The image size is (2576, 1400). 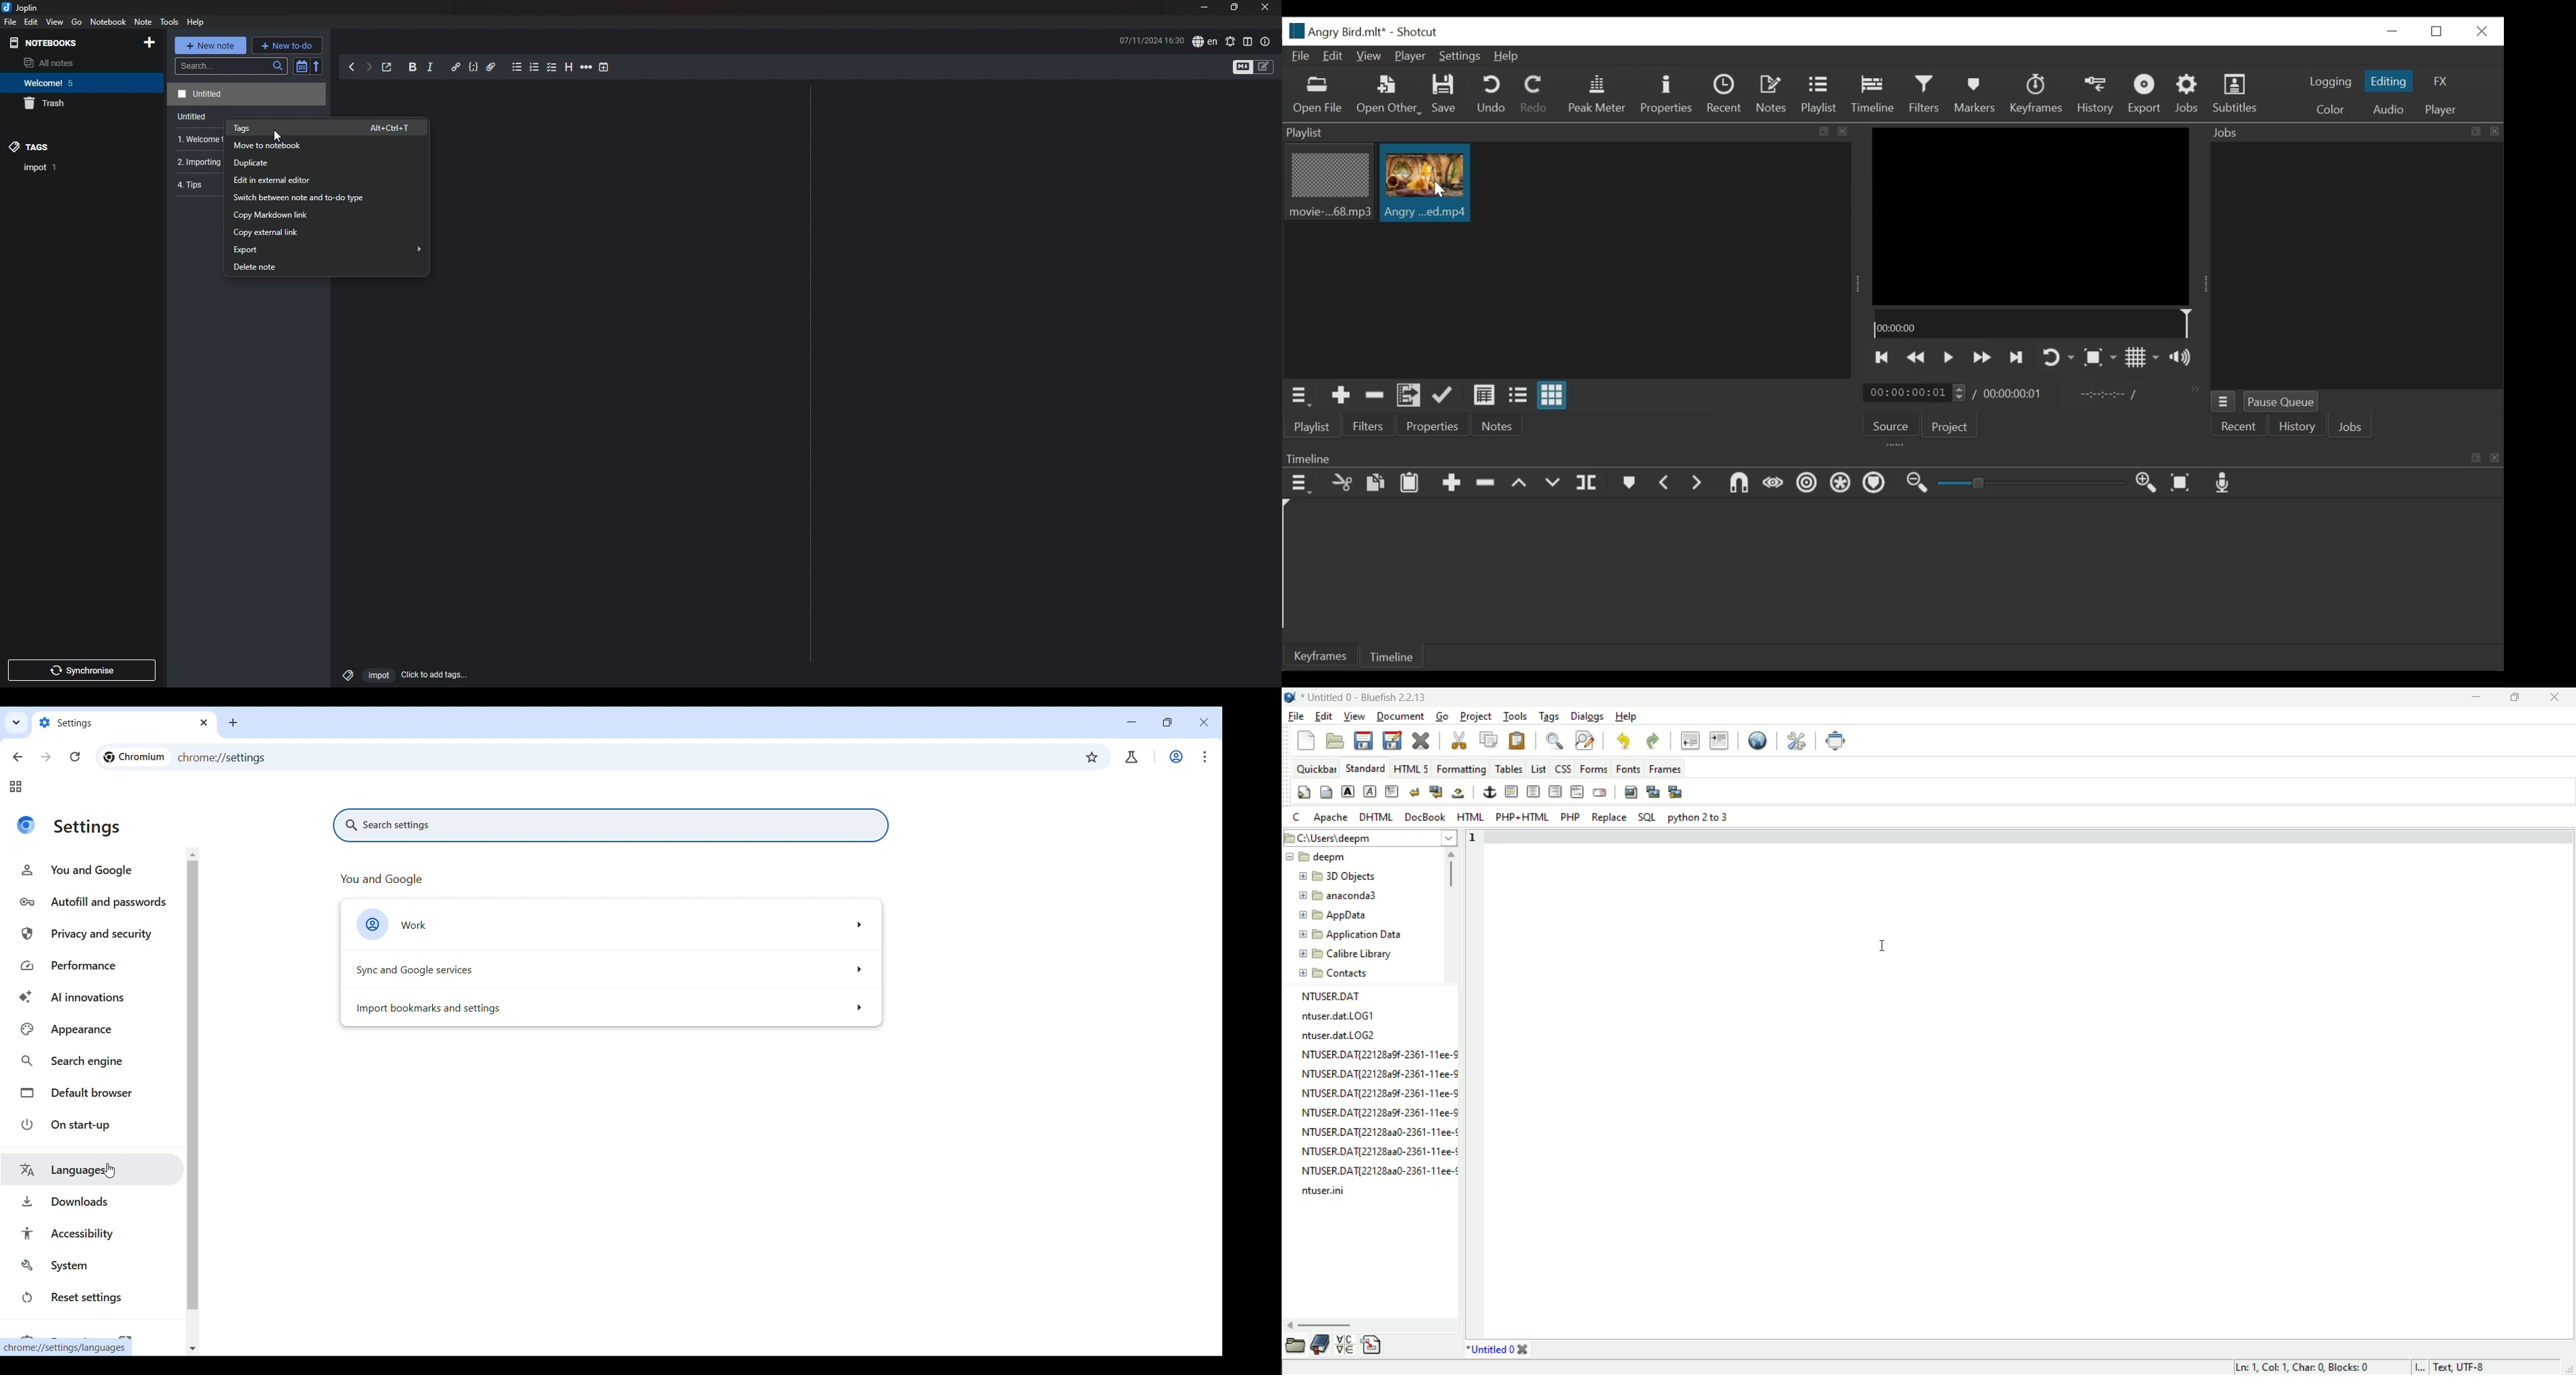 What do you see at coordinates (1534, 792) in the screenshot?
I see `center` at bounding box center [1534, 792].